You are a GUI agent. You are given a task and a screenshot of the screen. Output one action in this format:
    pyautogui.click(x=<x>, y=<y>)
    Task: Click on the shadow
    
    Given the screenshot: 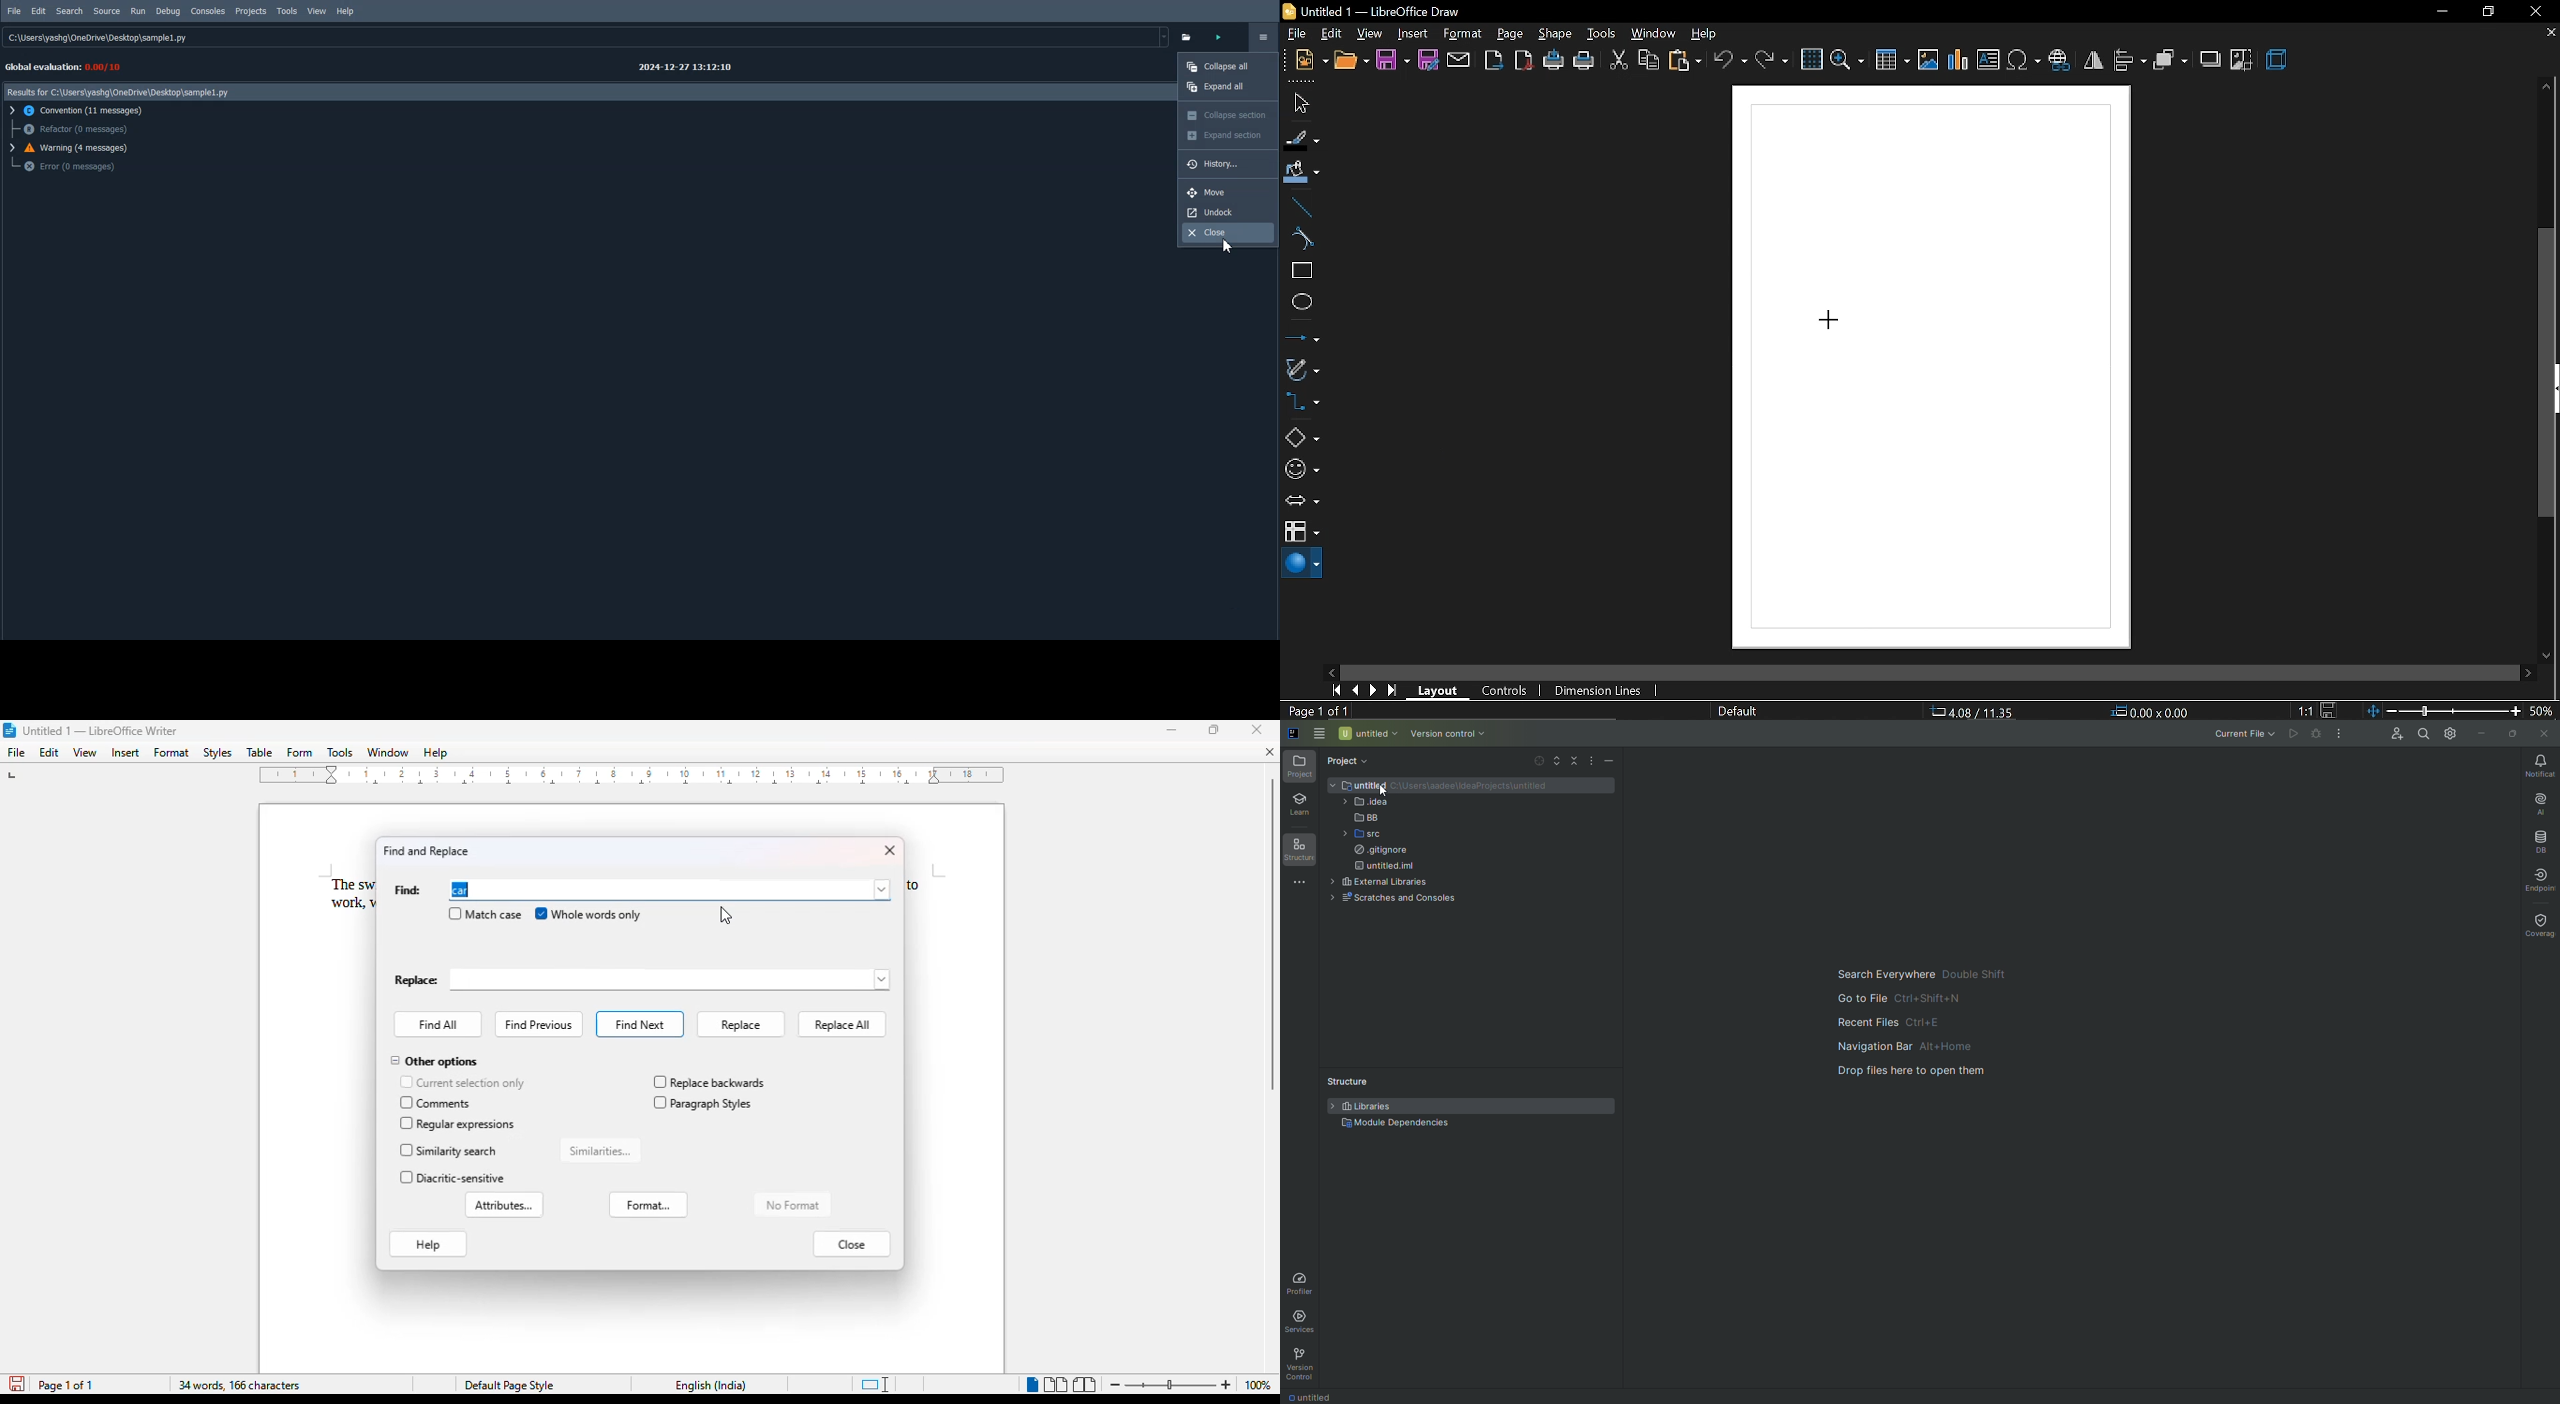 What is the action you would take?
    pyautogui.click(x=2210, y=61)
    